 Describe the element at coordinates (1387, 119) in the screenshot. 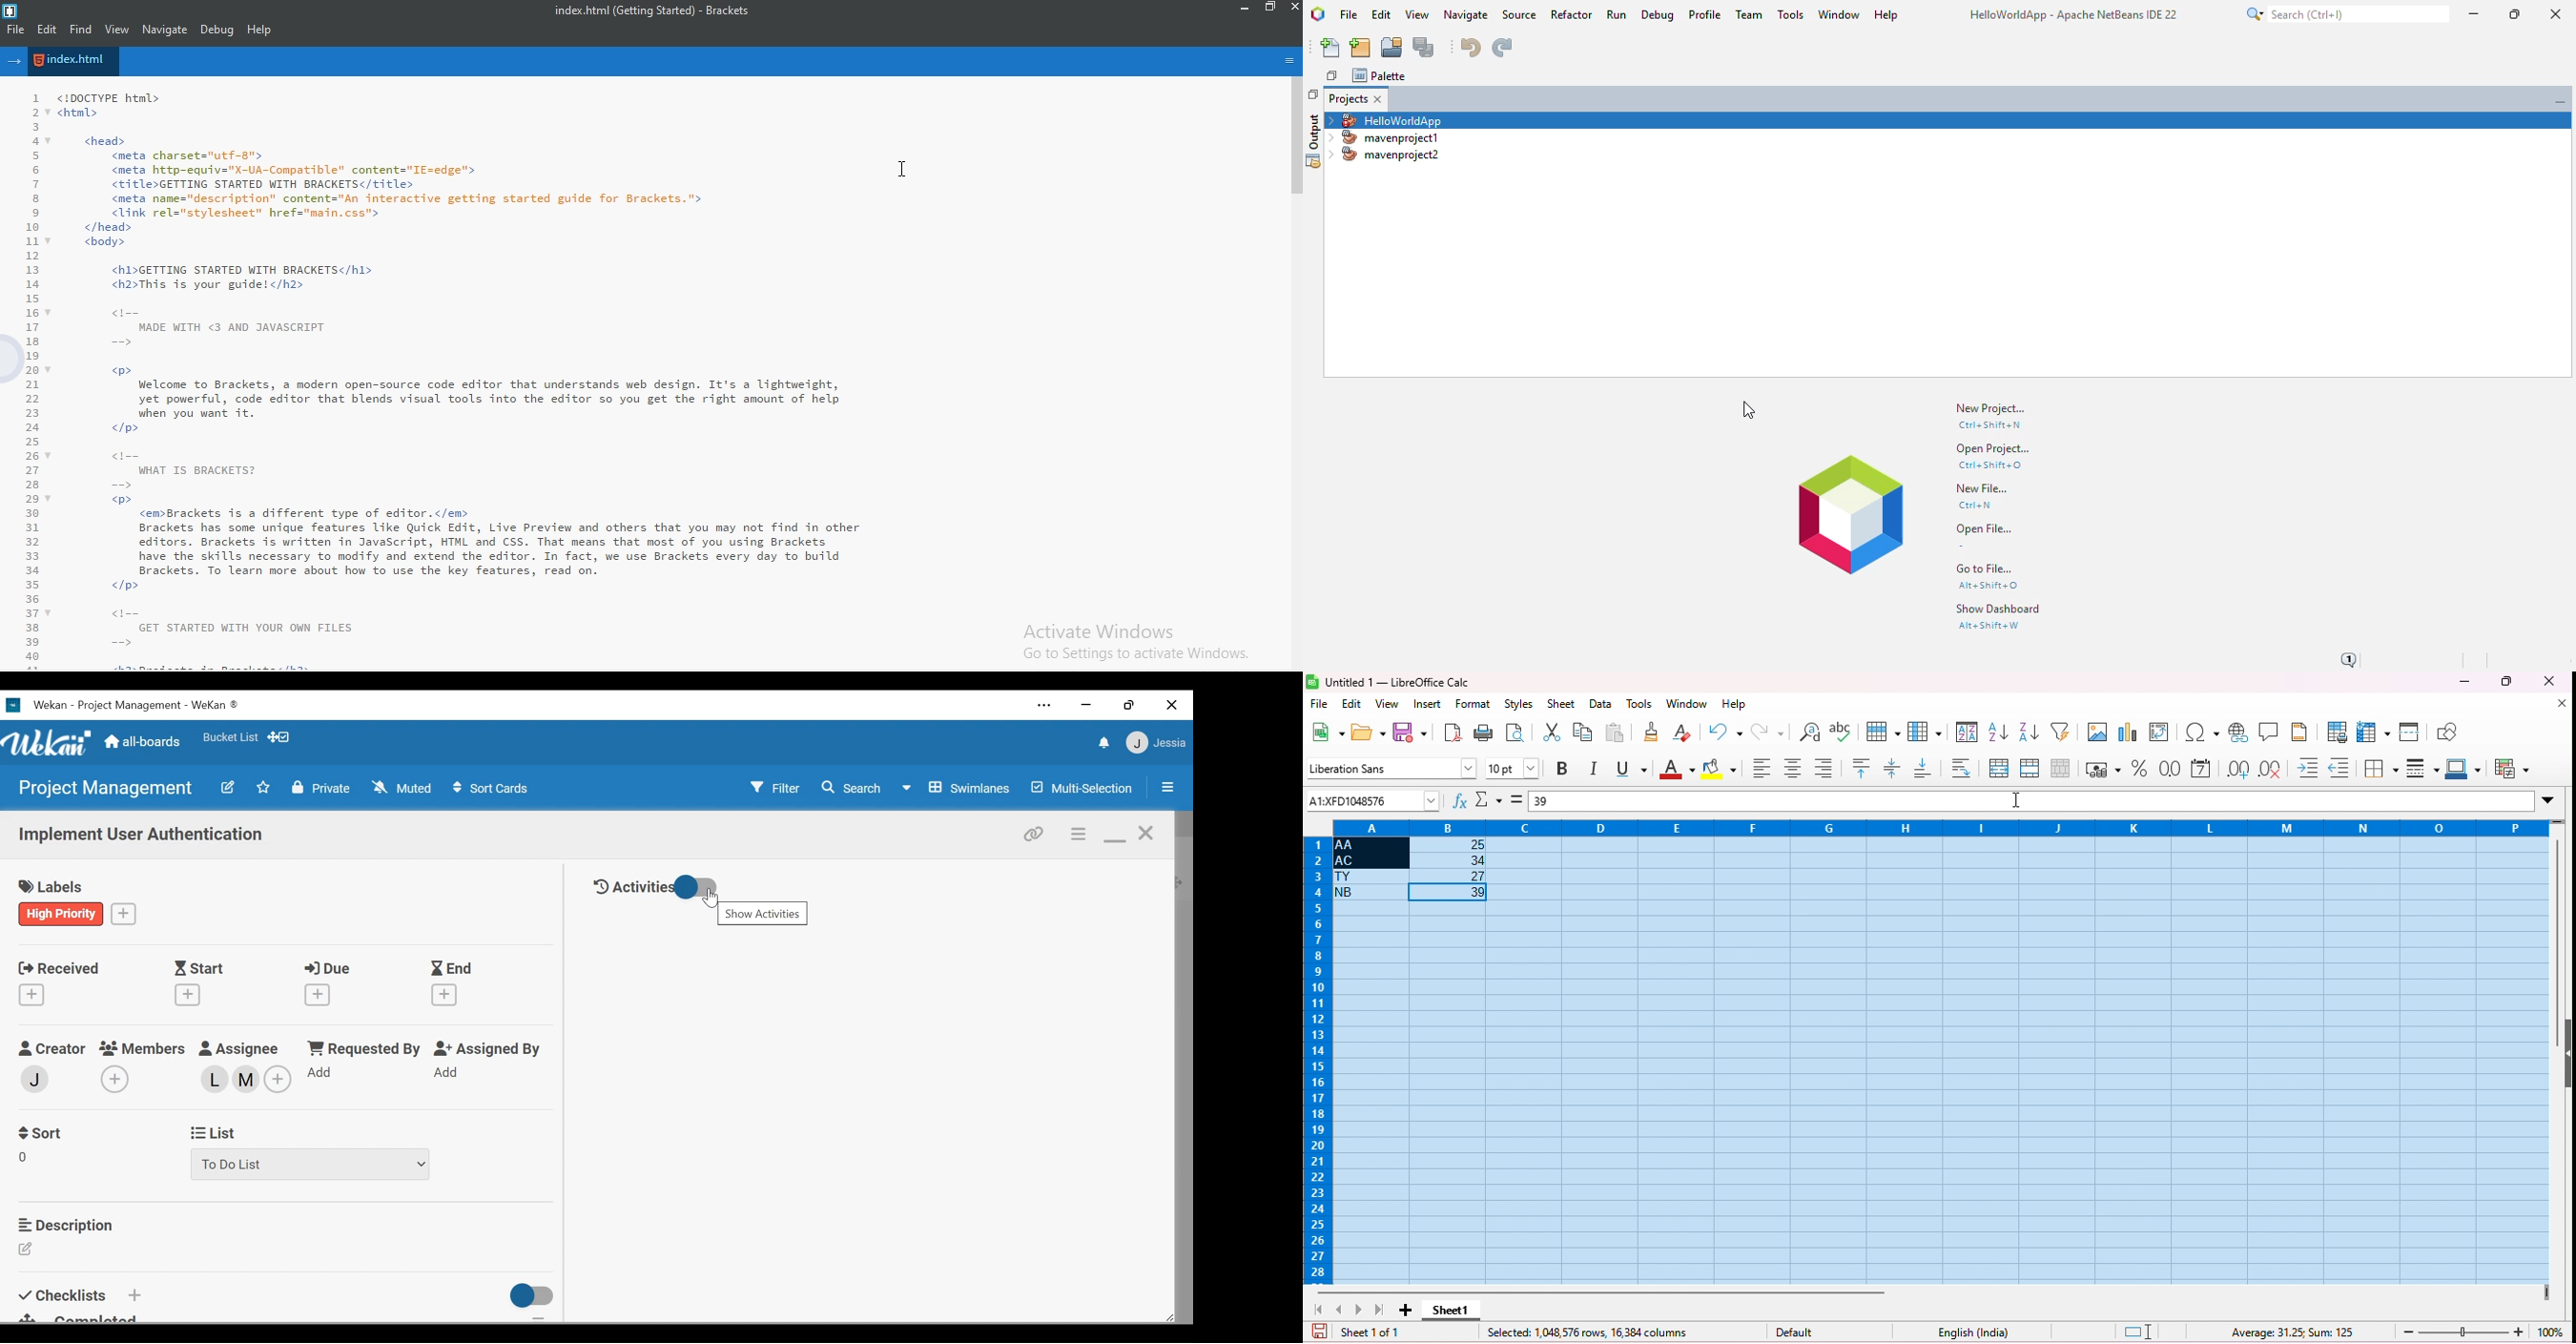

I see `HelloWorldApp` at that location.